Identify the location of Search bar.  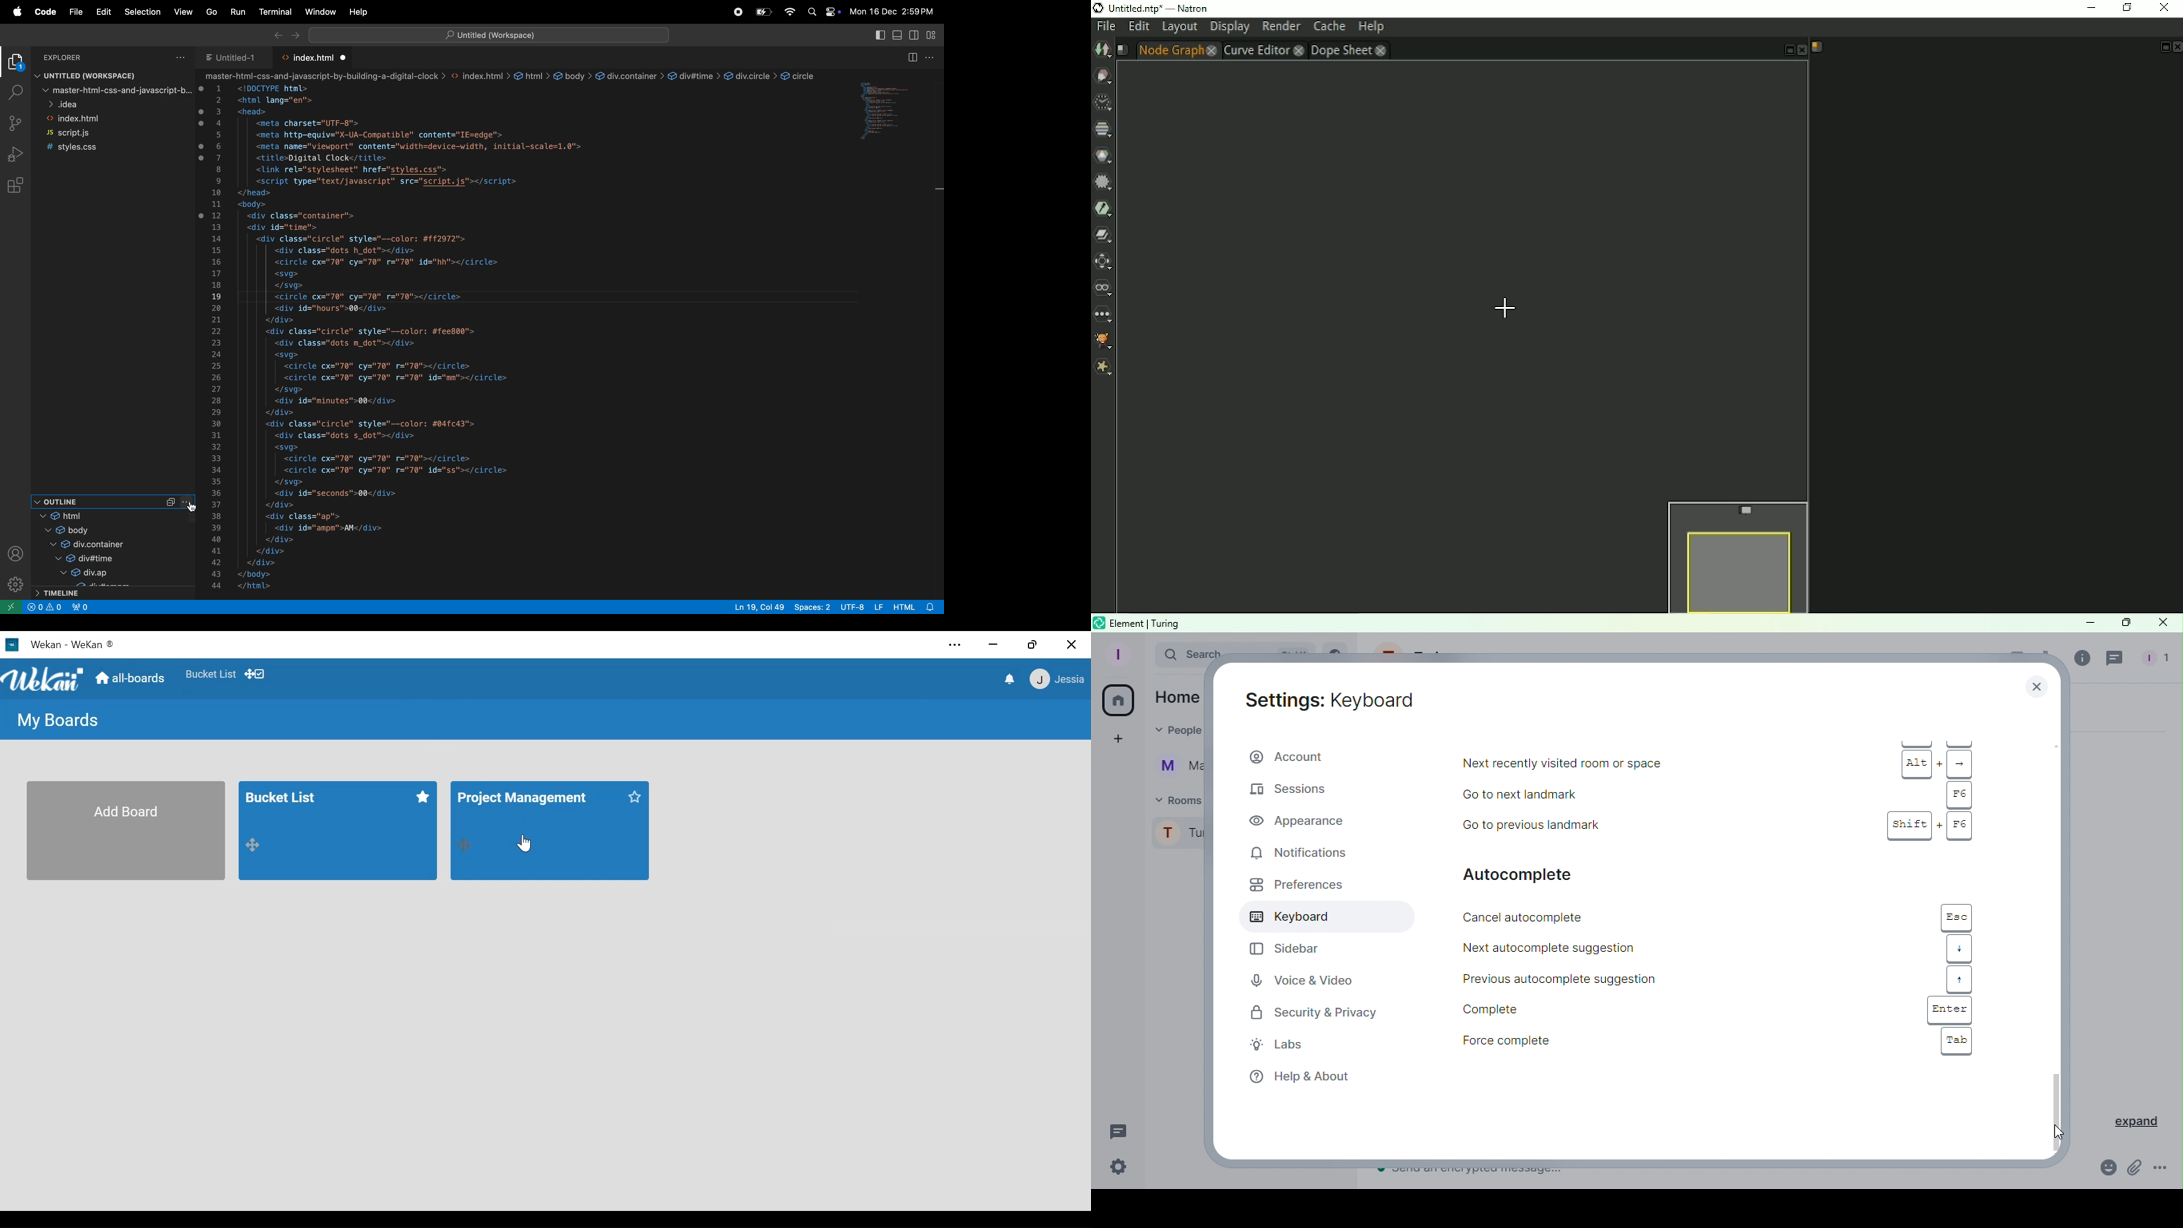
(1185, 652).